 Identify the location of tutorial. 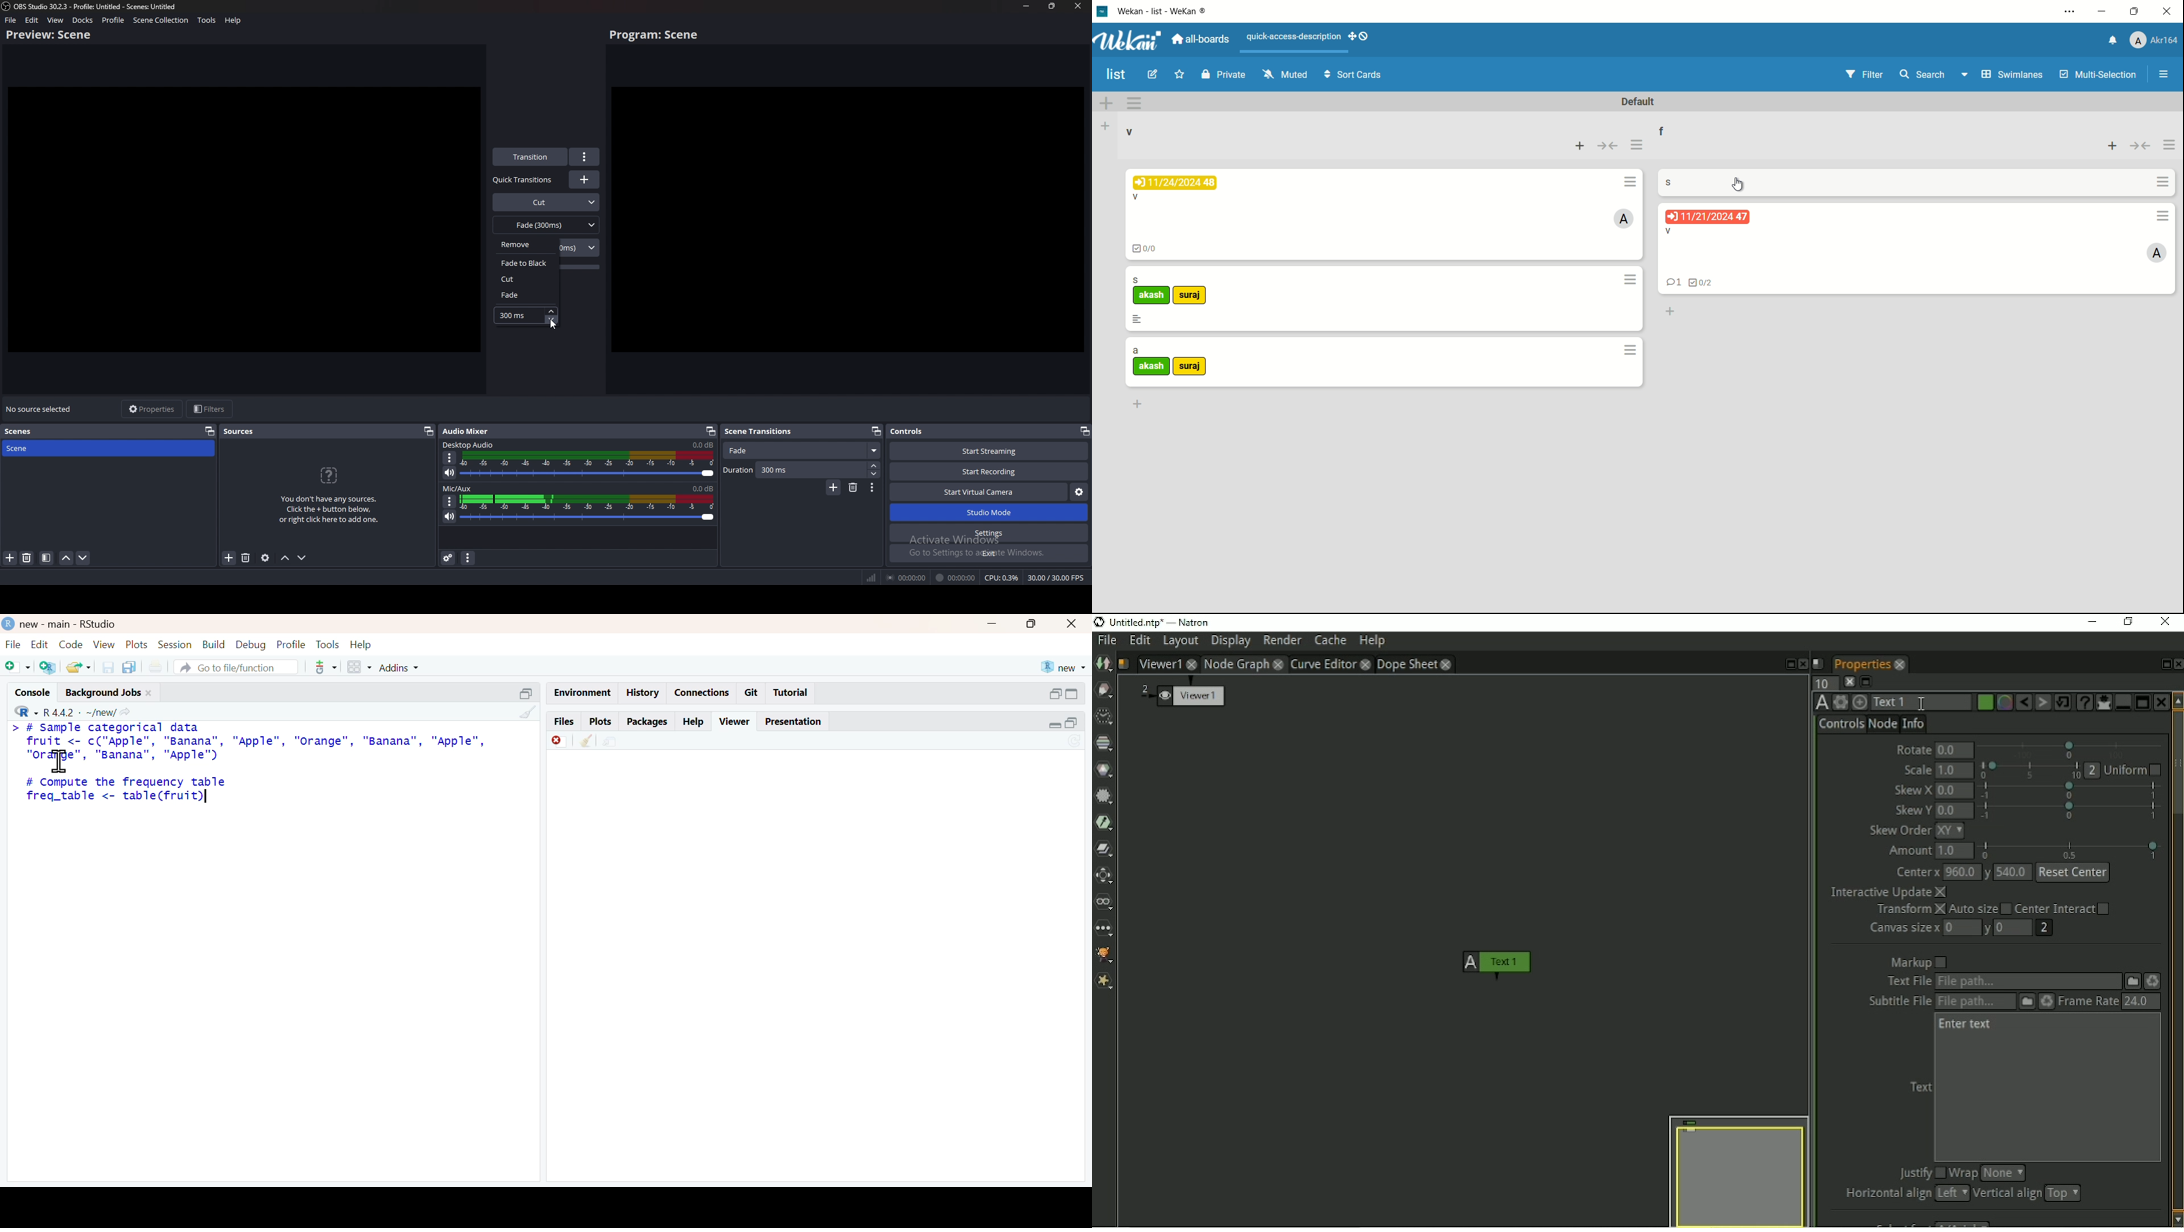
(791, 694).